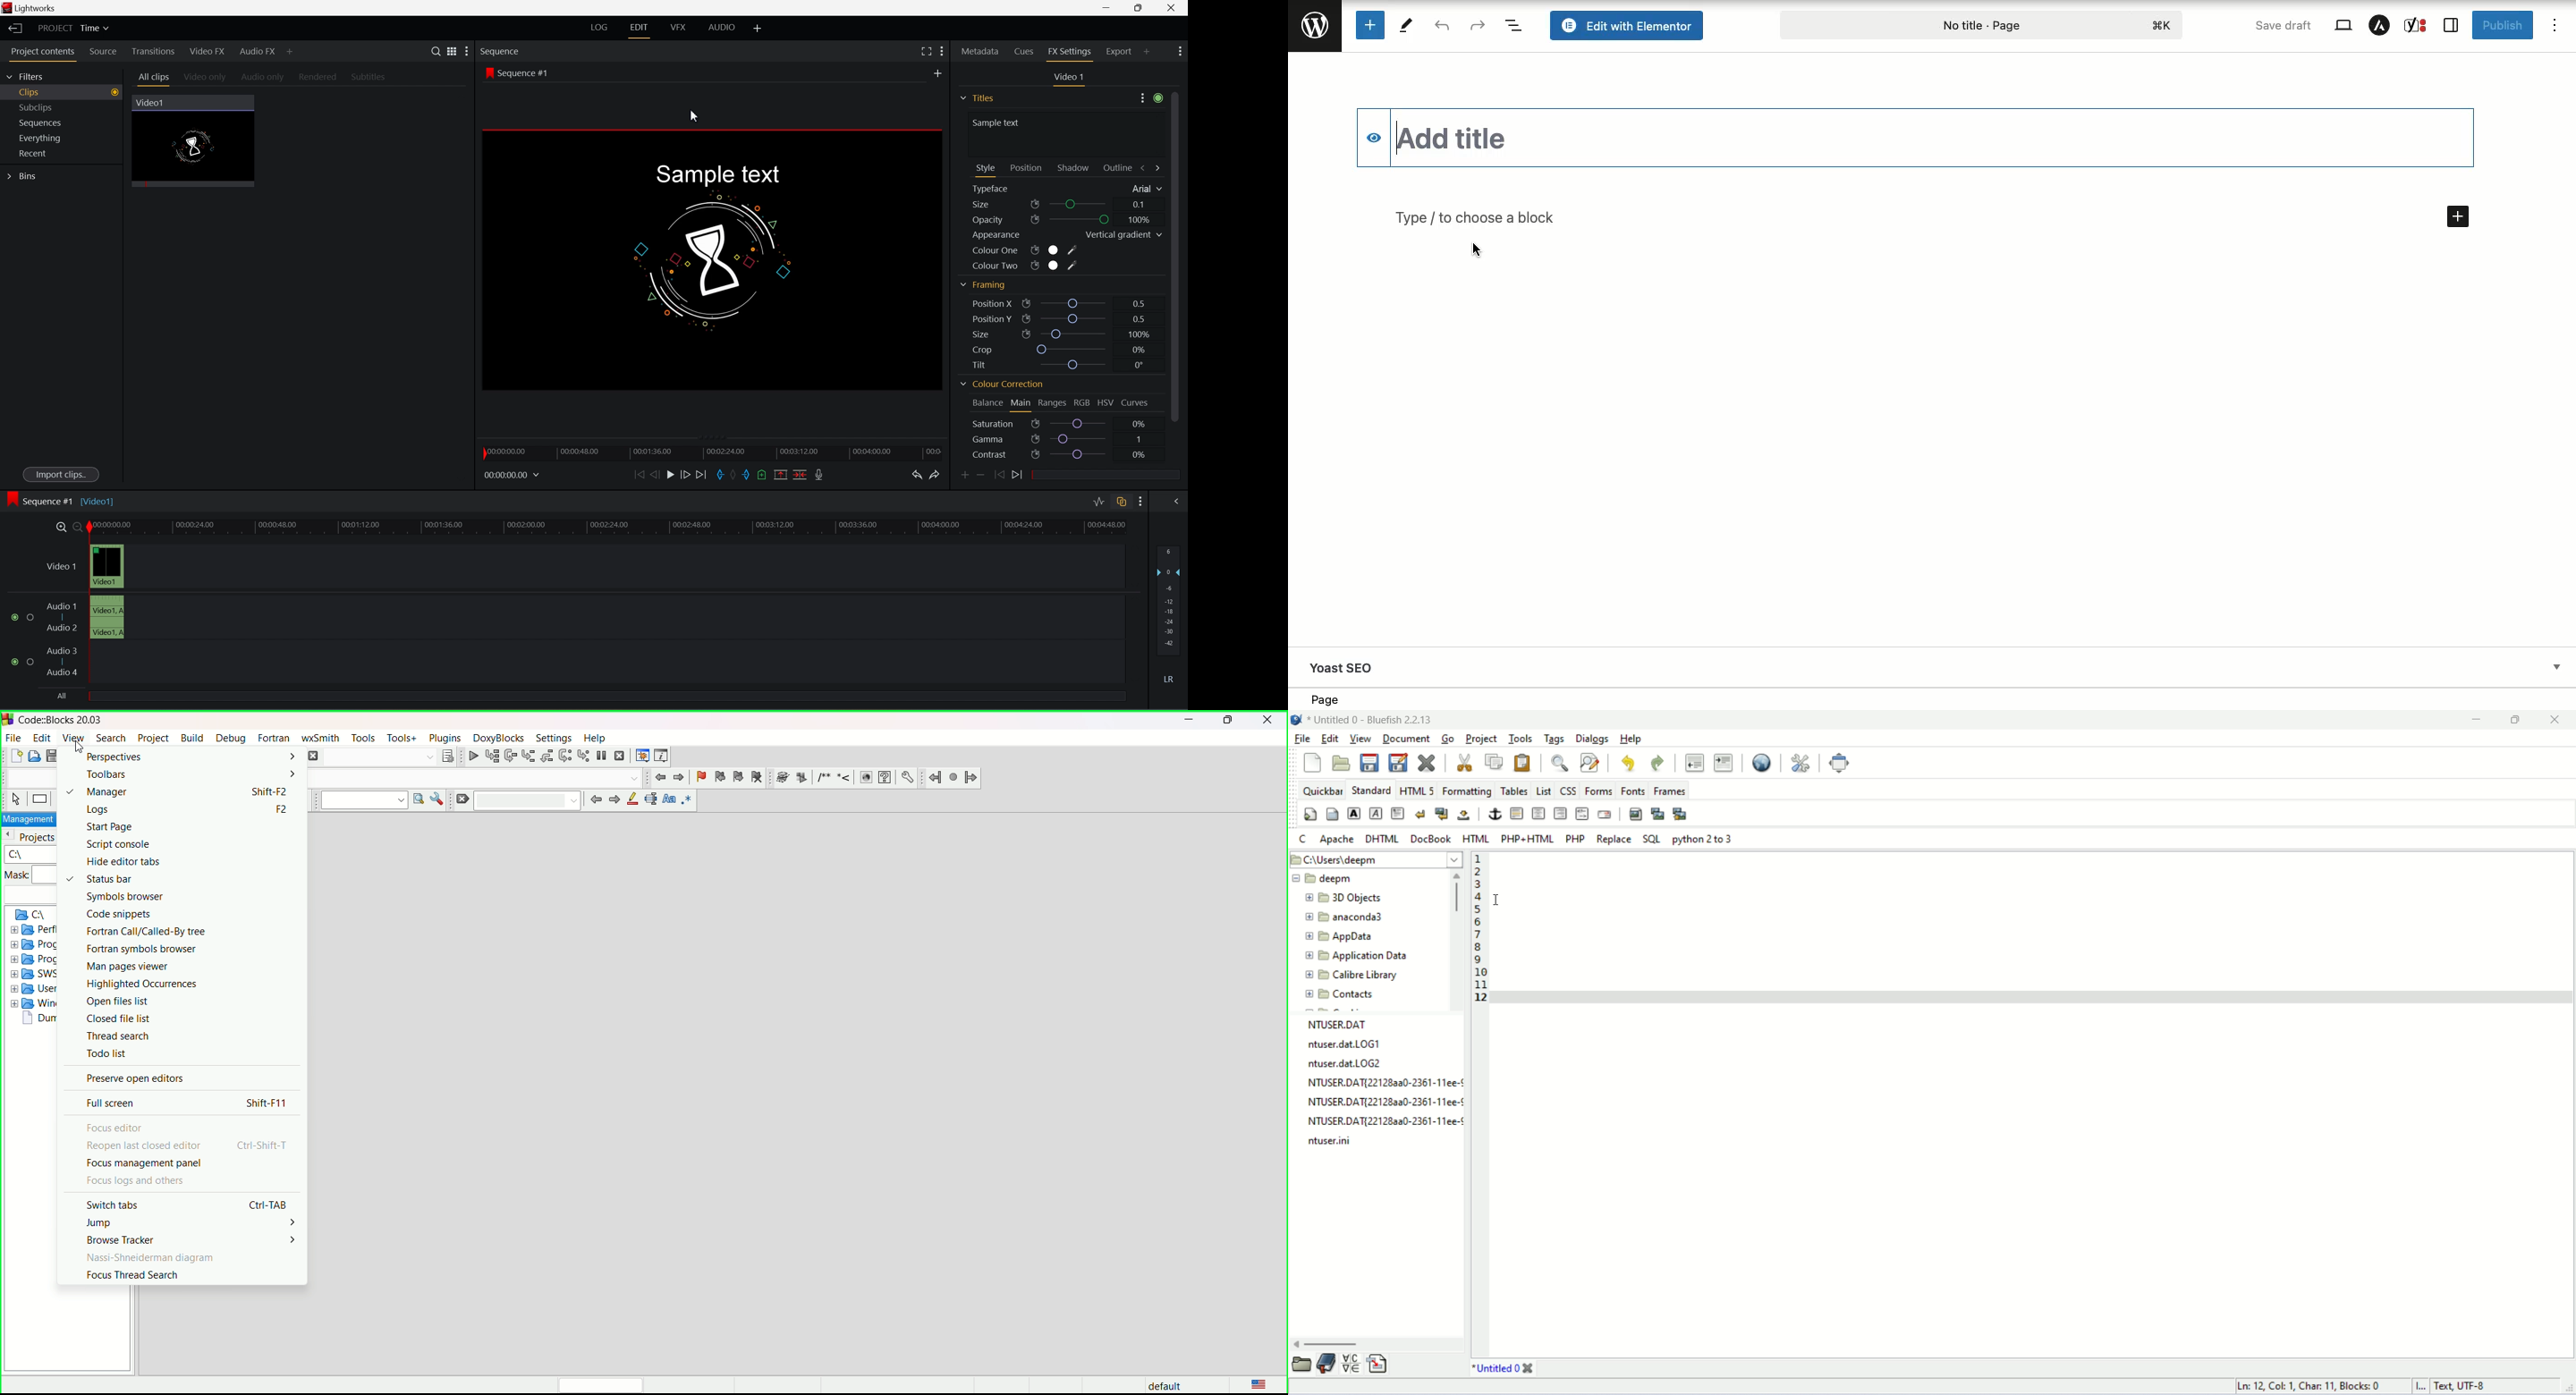  What do you see at coordinates (1627, 24) in the screenshot?
I see `Edit with elementor` at bounding box center [1627, 24].